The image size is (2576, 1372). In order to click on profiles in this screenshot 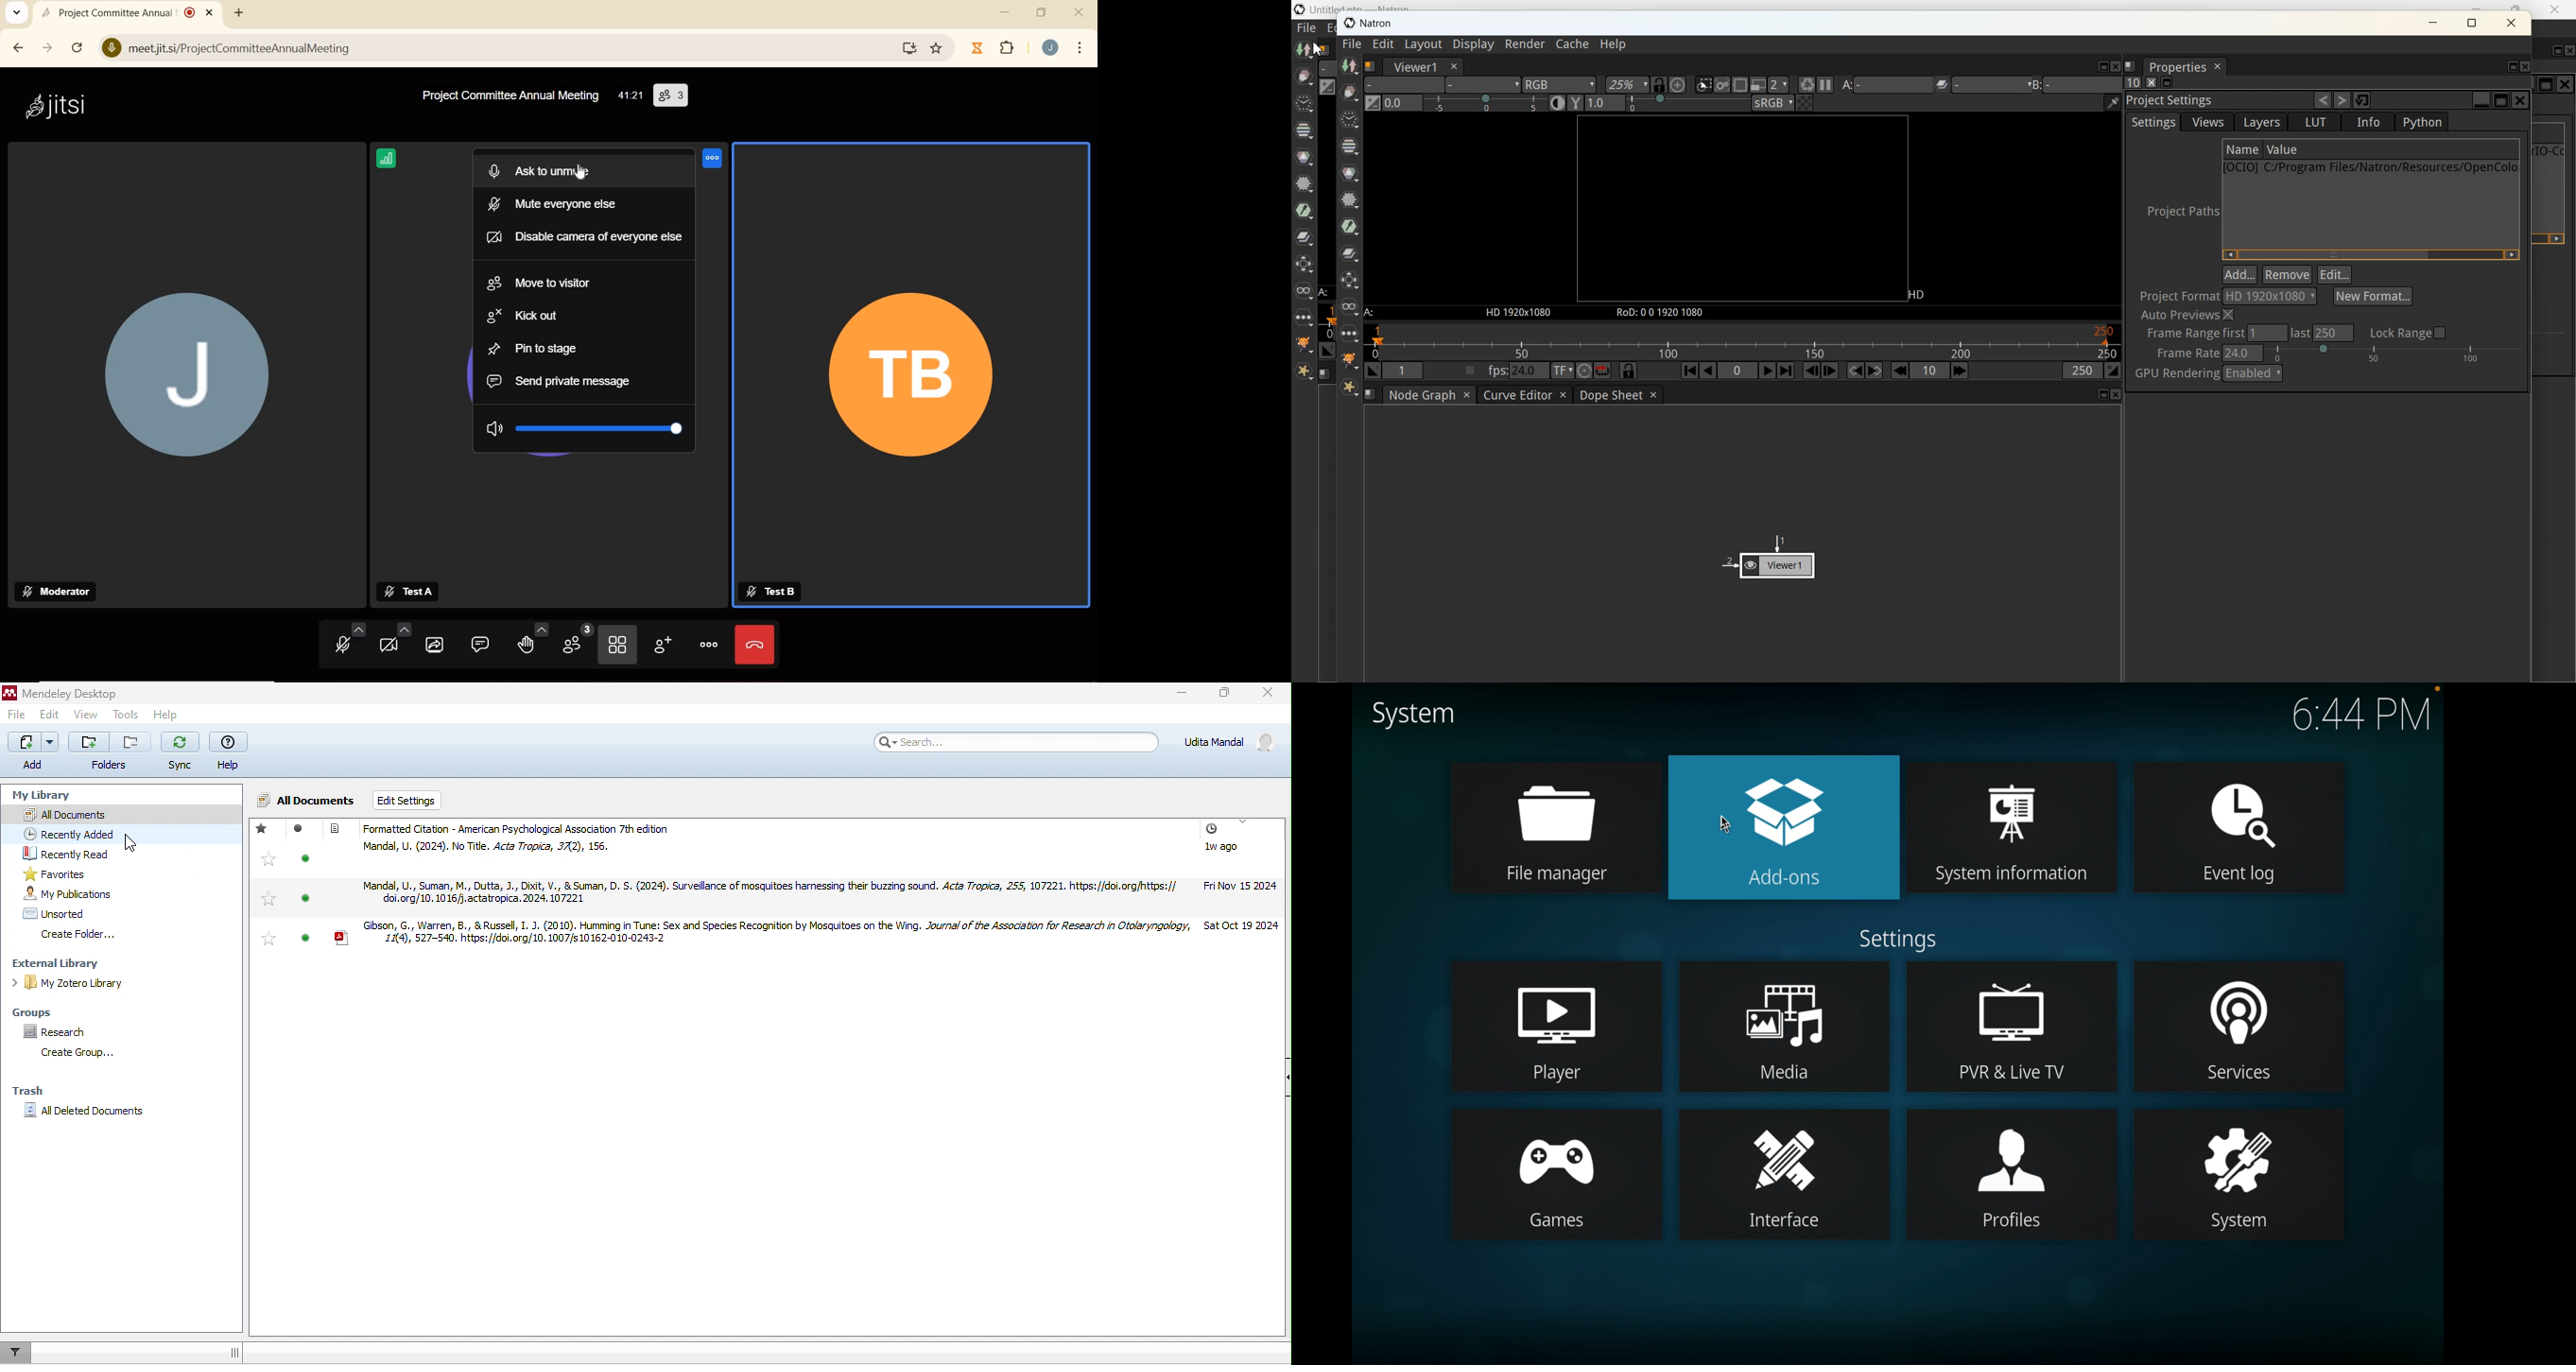, I will do `click(2012, 1175)`.